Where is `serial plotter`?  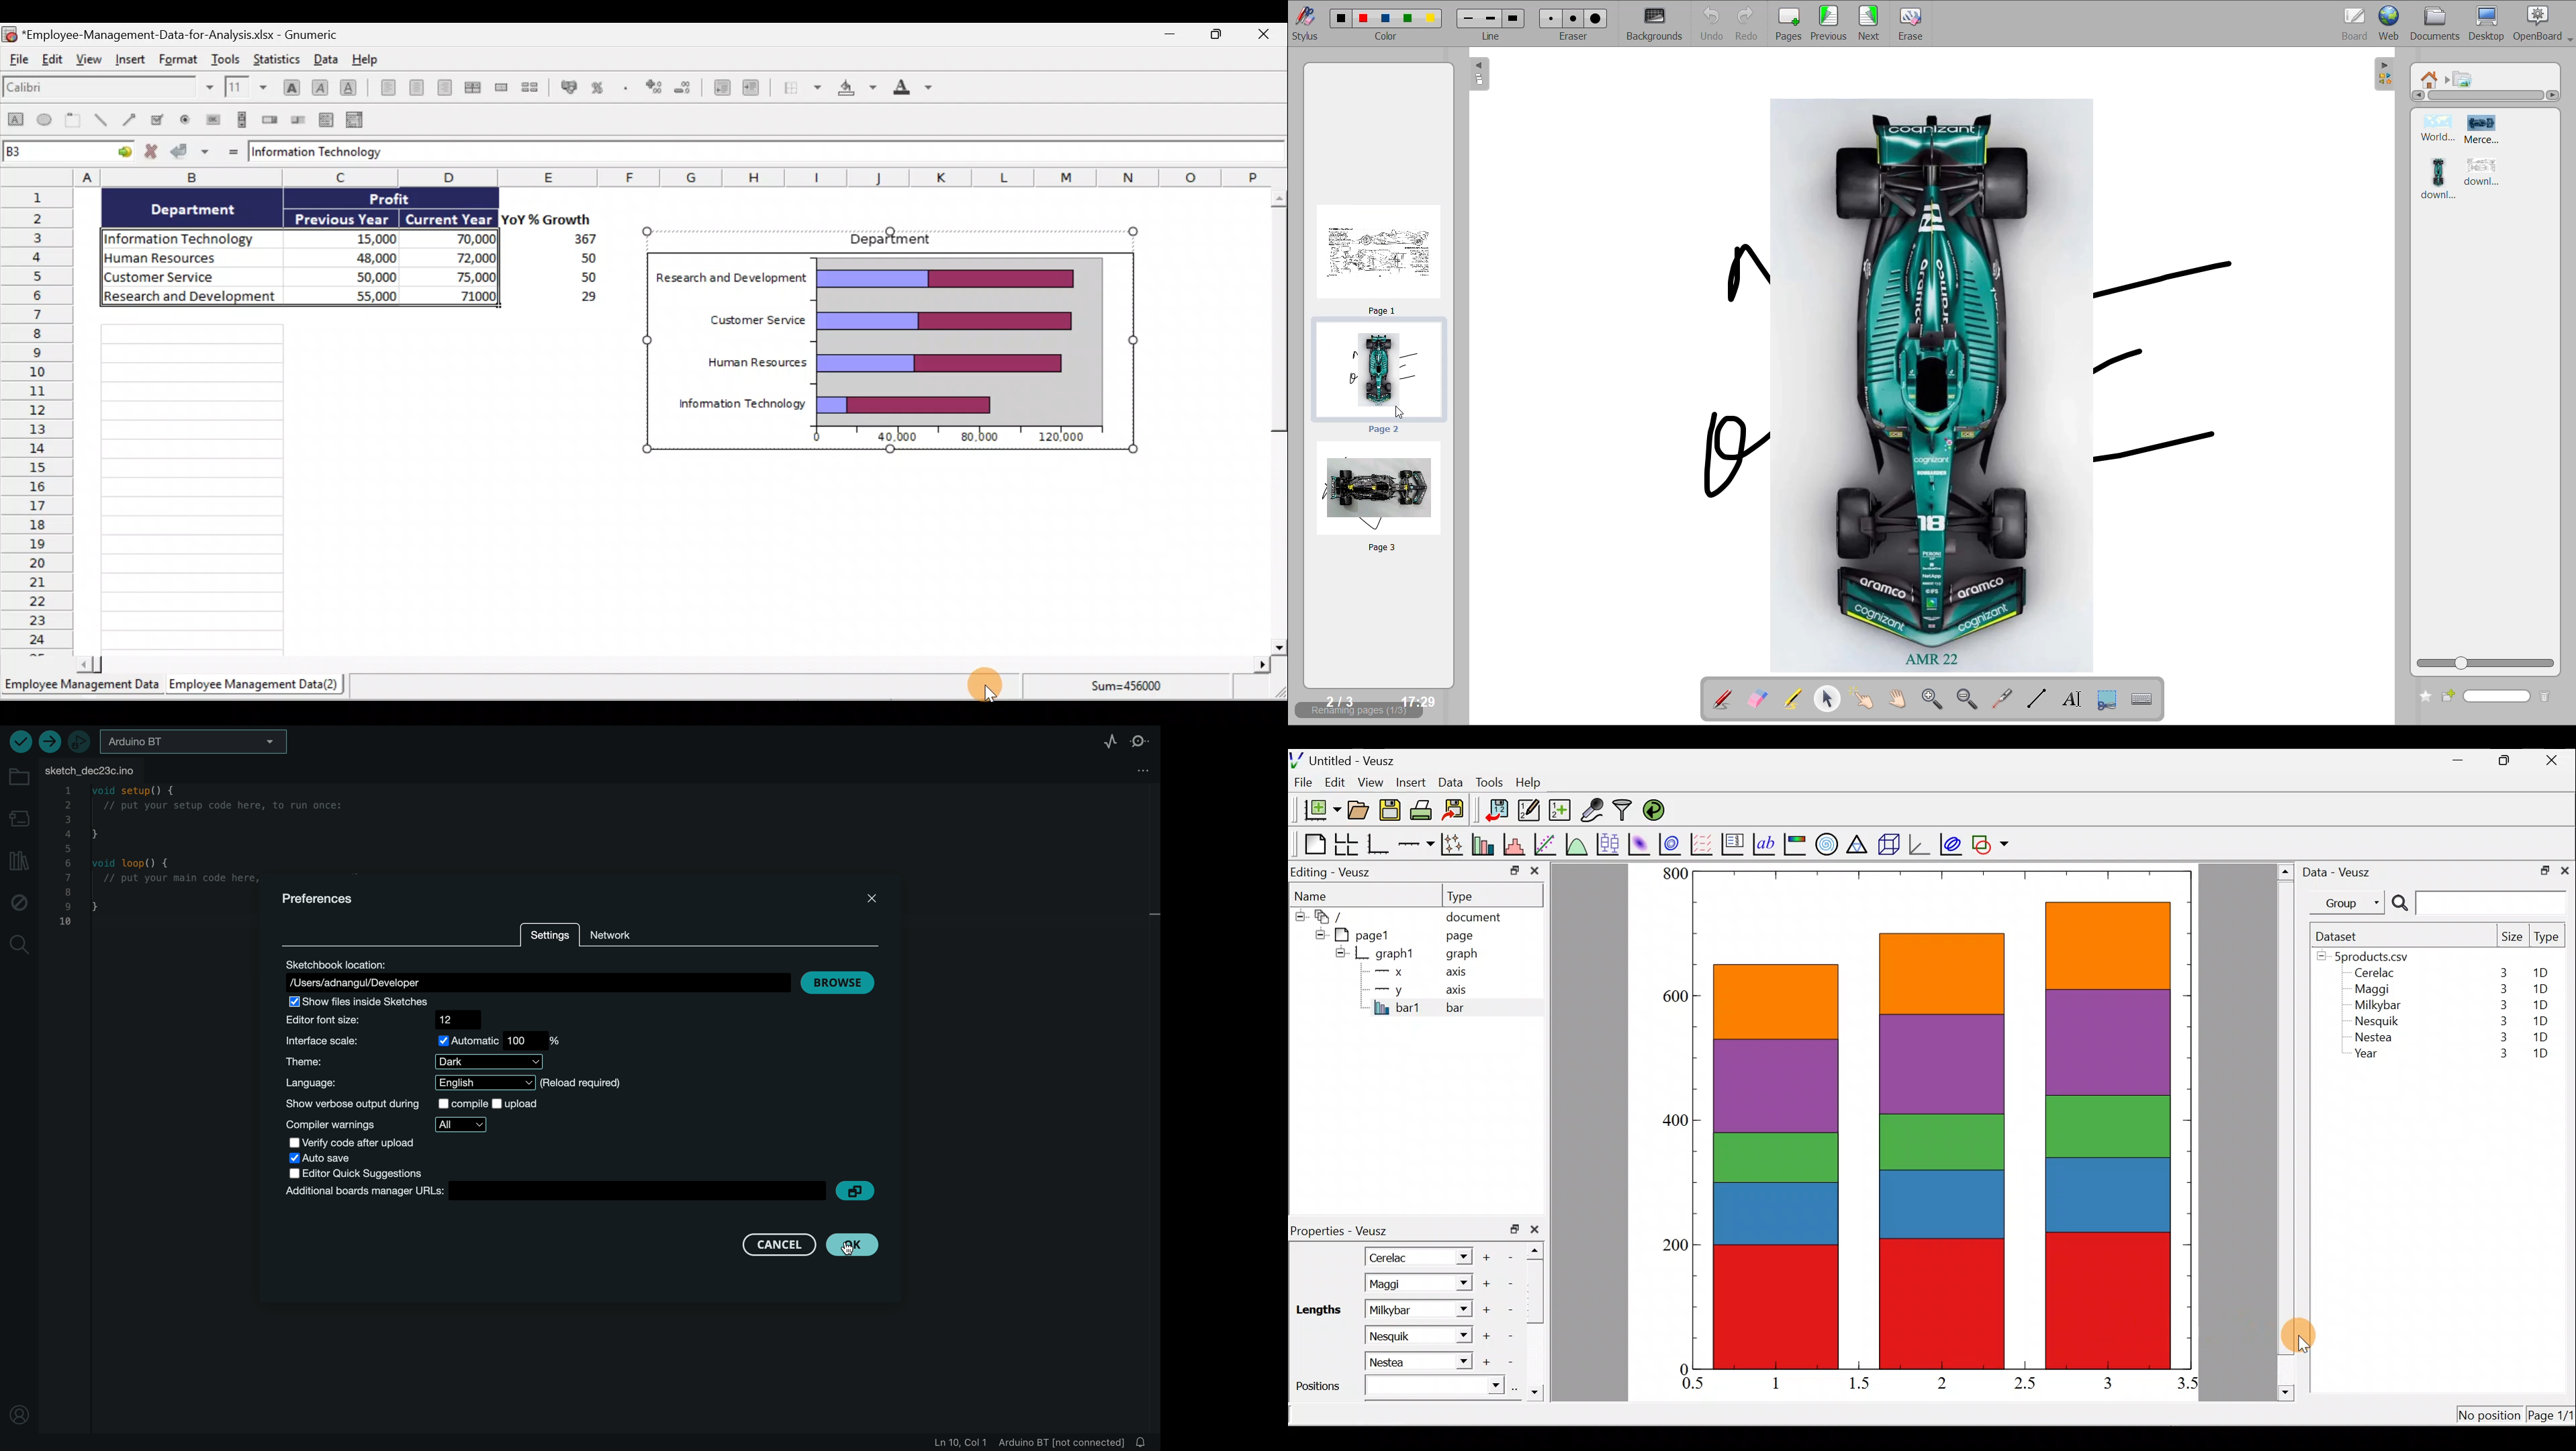
serial plotter is located at coordinates (1103, 740).